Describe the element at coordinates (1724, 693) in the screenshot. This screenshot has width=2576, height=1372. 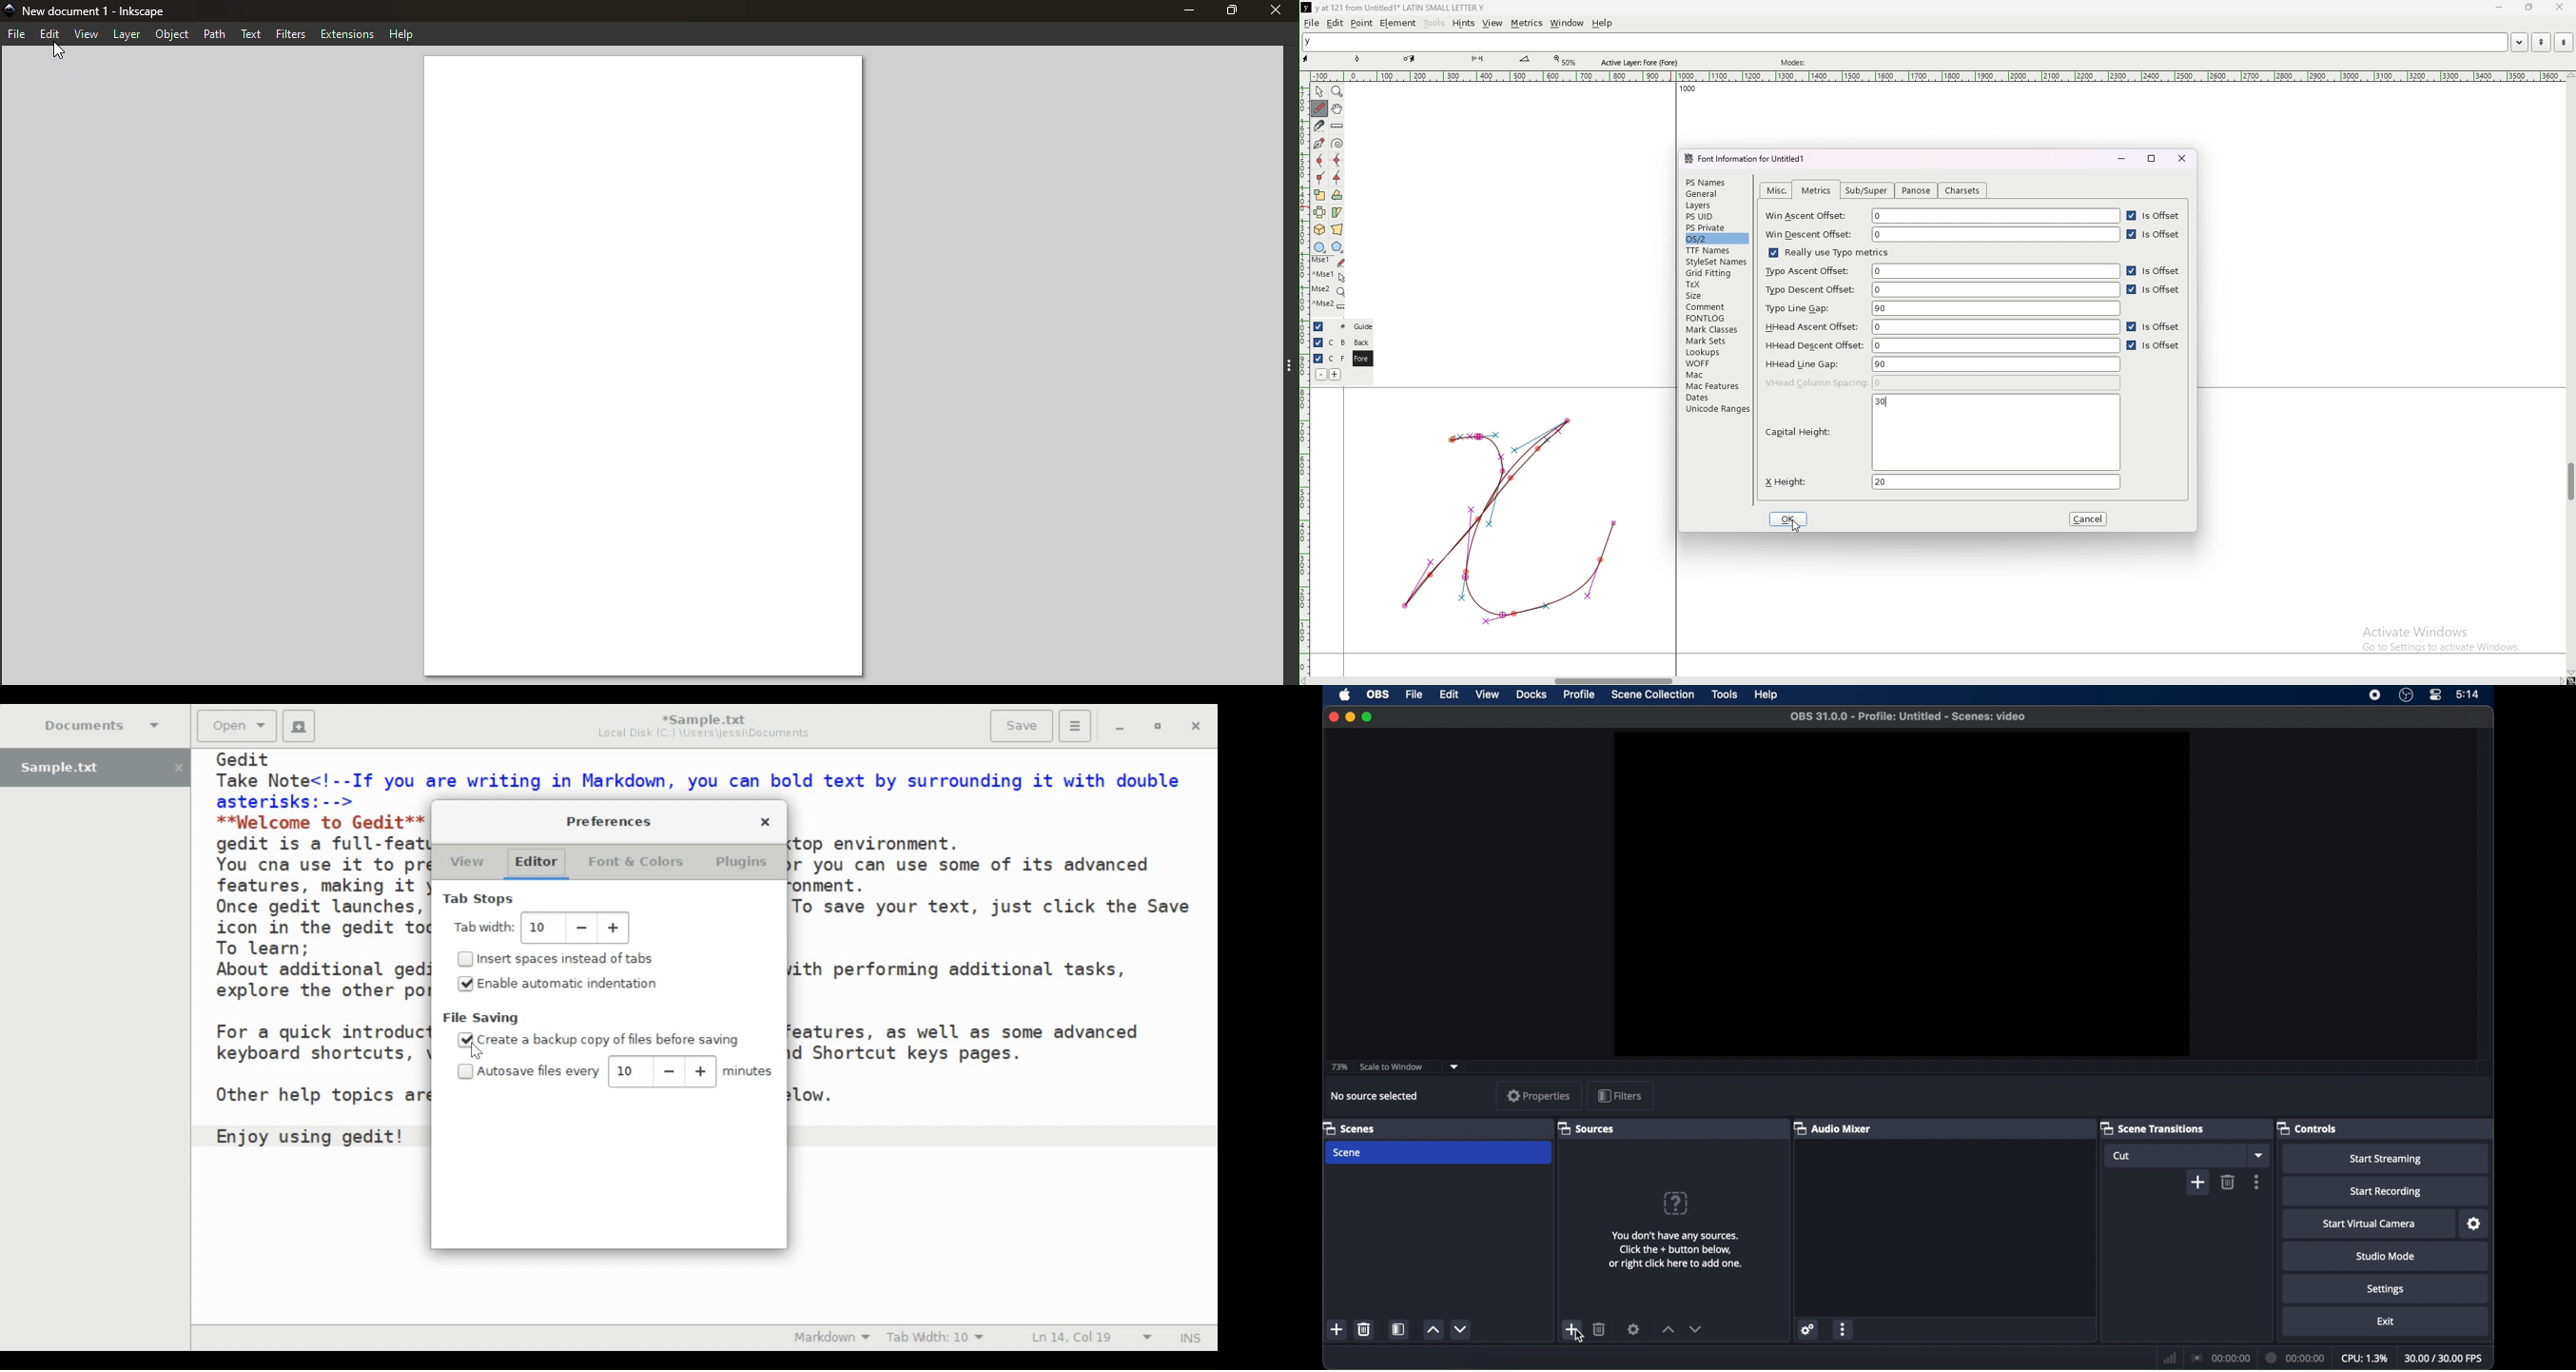
I see `tools` at that location.